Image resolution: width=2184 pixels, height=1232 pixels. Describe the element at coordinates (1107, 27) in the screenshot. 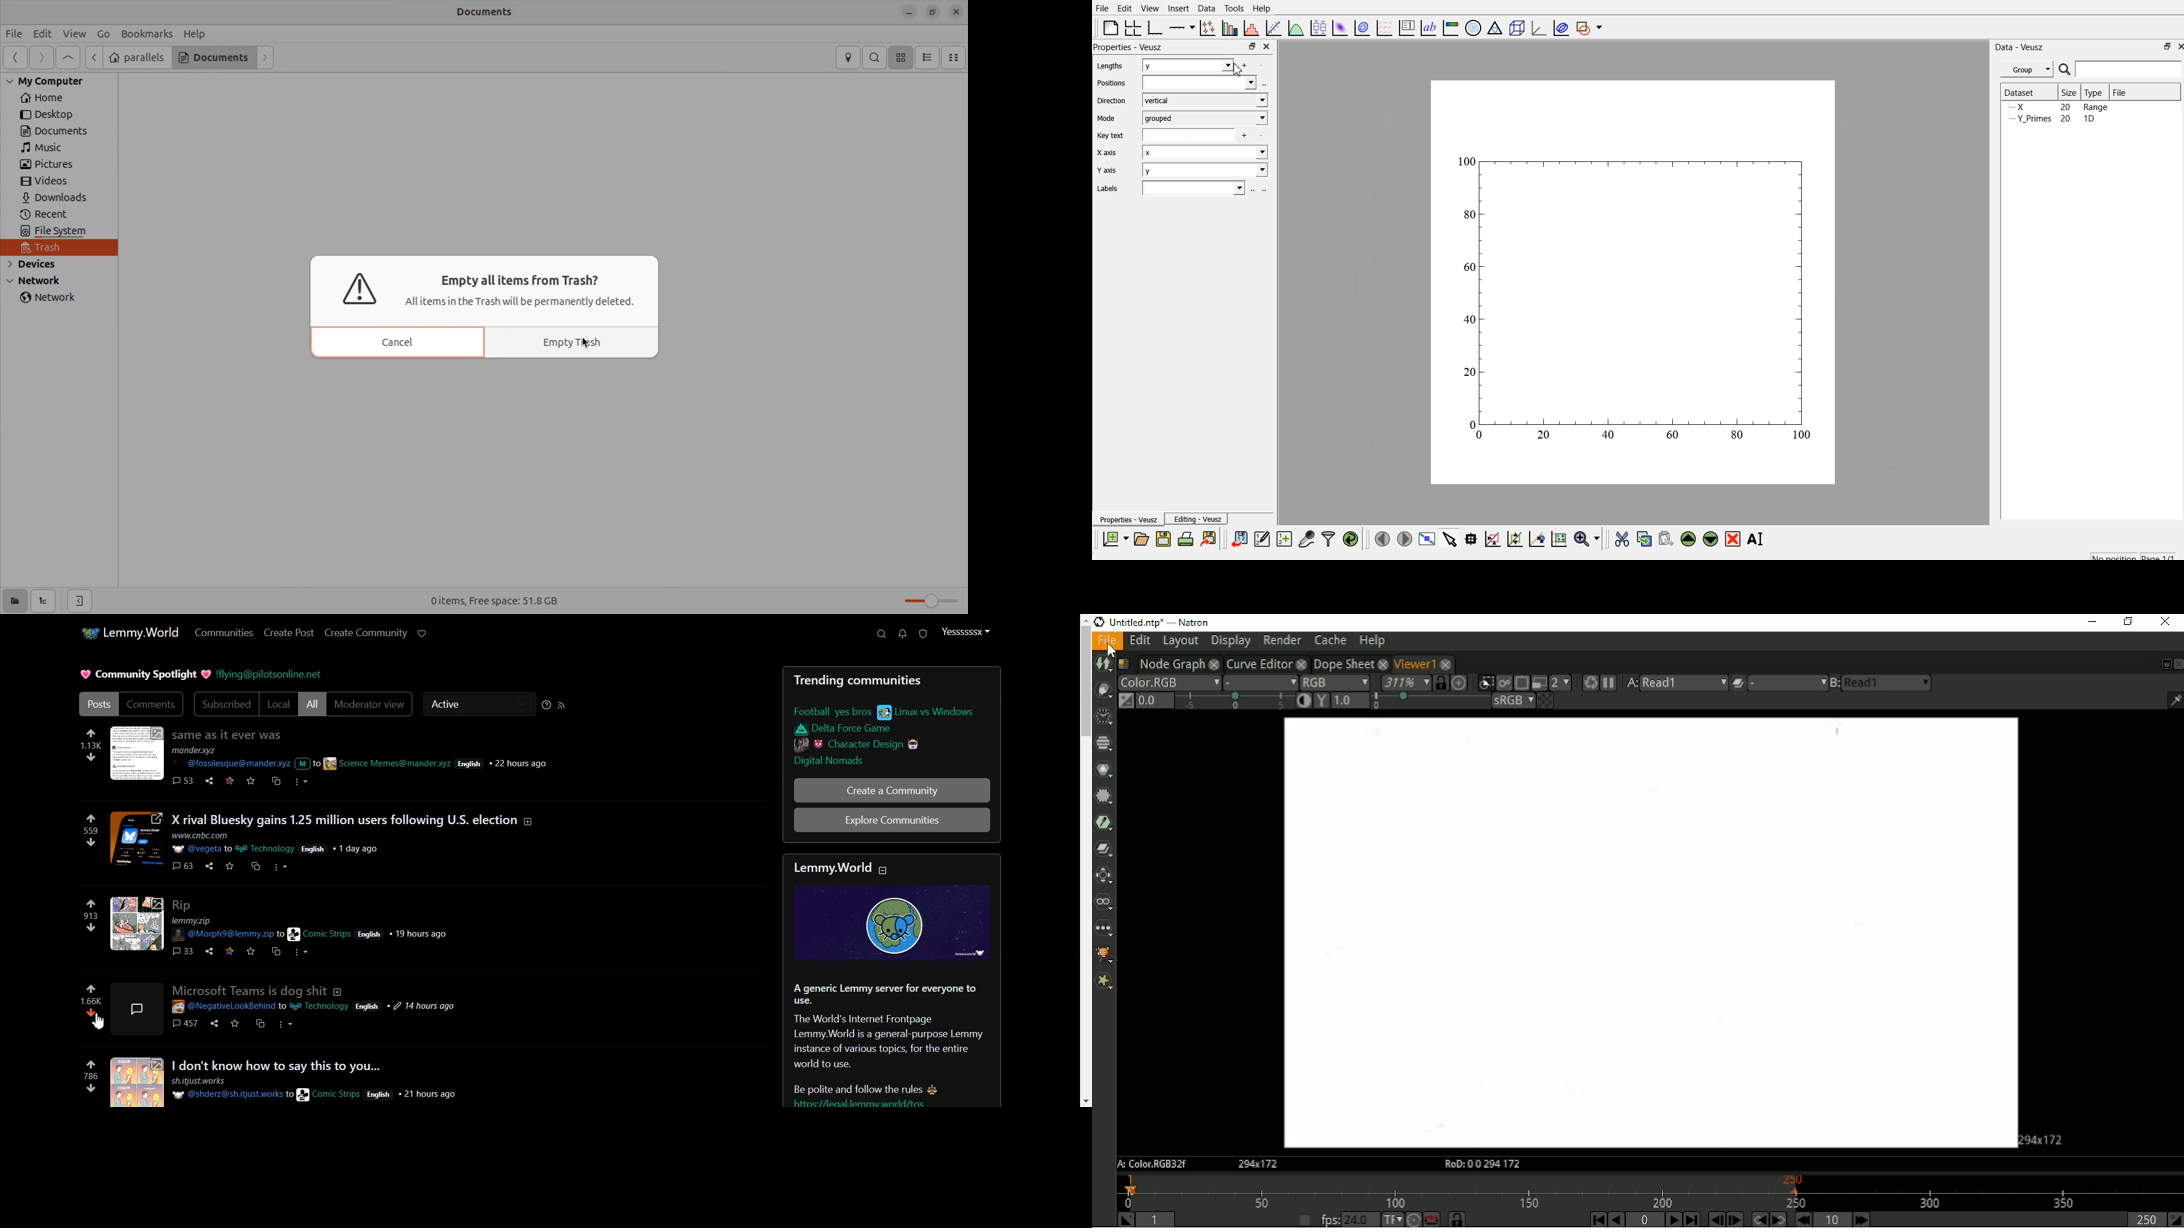

I see `blank page` at that location.